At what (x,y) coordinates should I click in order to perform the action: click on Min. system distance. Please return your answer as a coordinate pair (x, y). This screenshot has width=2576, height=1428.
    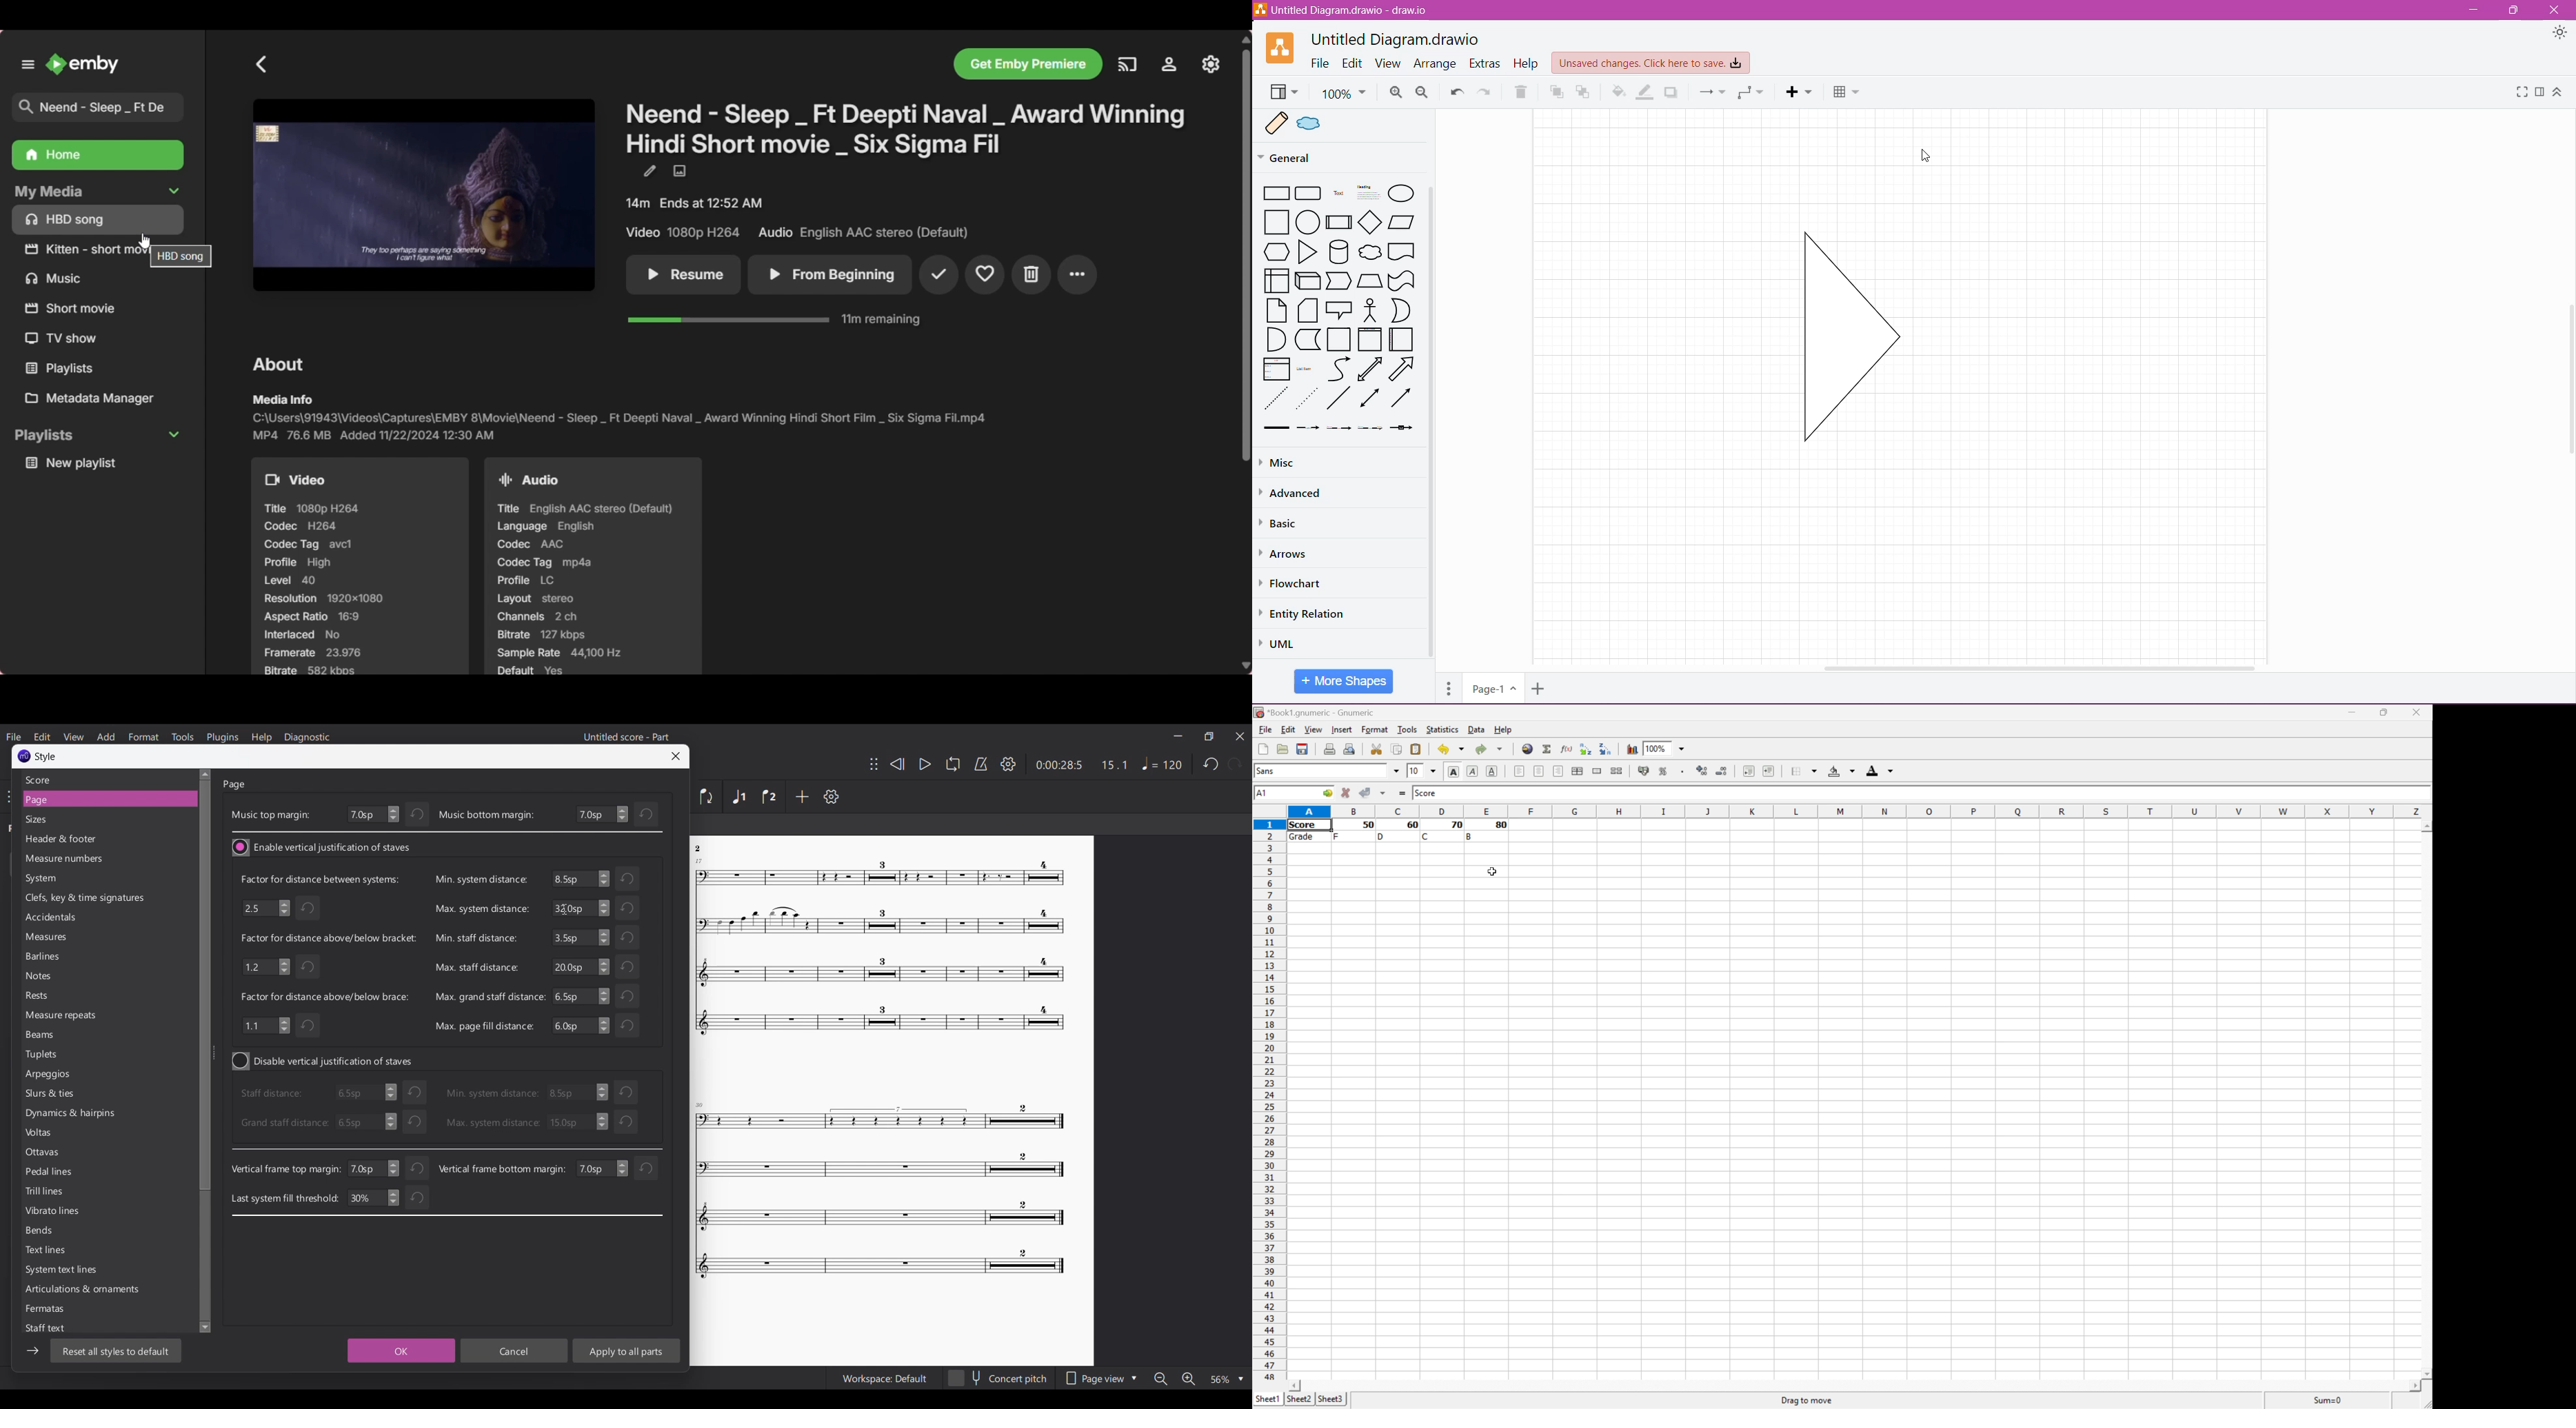
    Looking at the image, I should click on (492, 1093).